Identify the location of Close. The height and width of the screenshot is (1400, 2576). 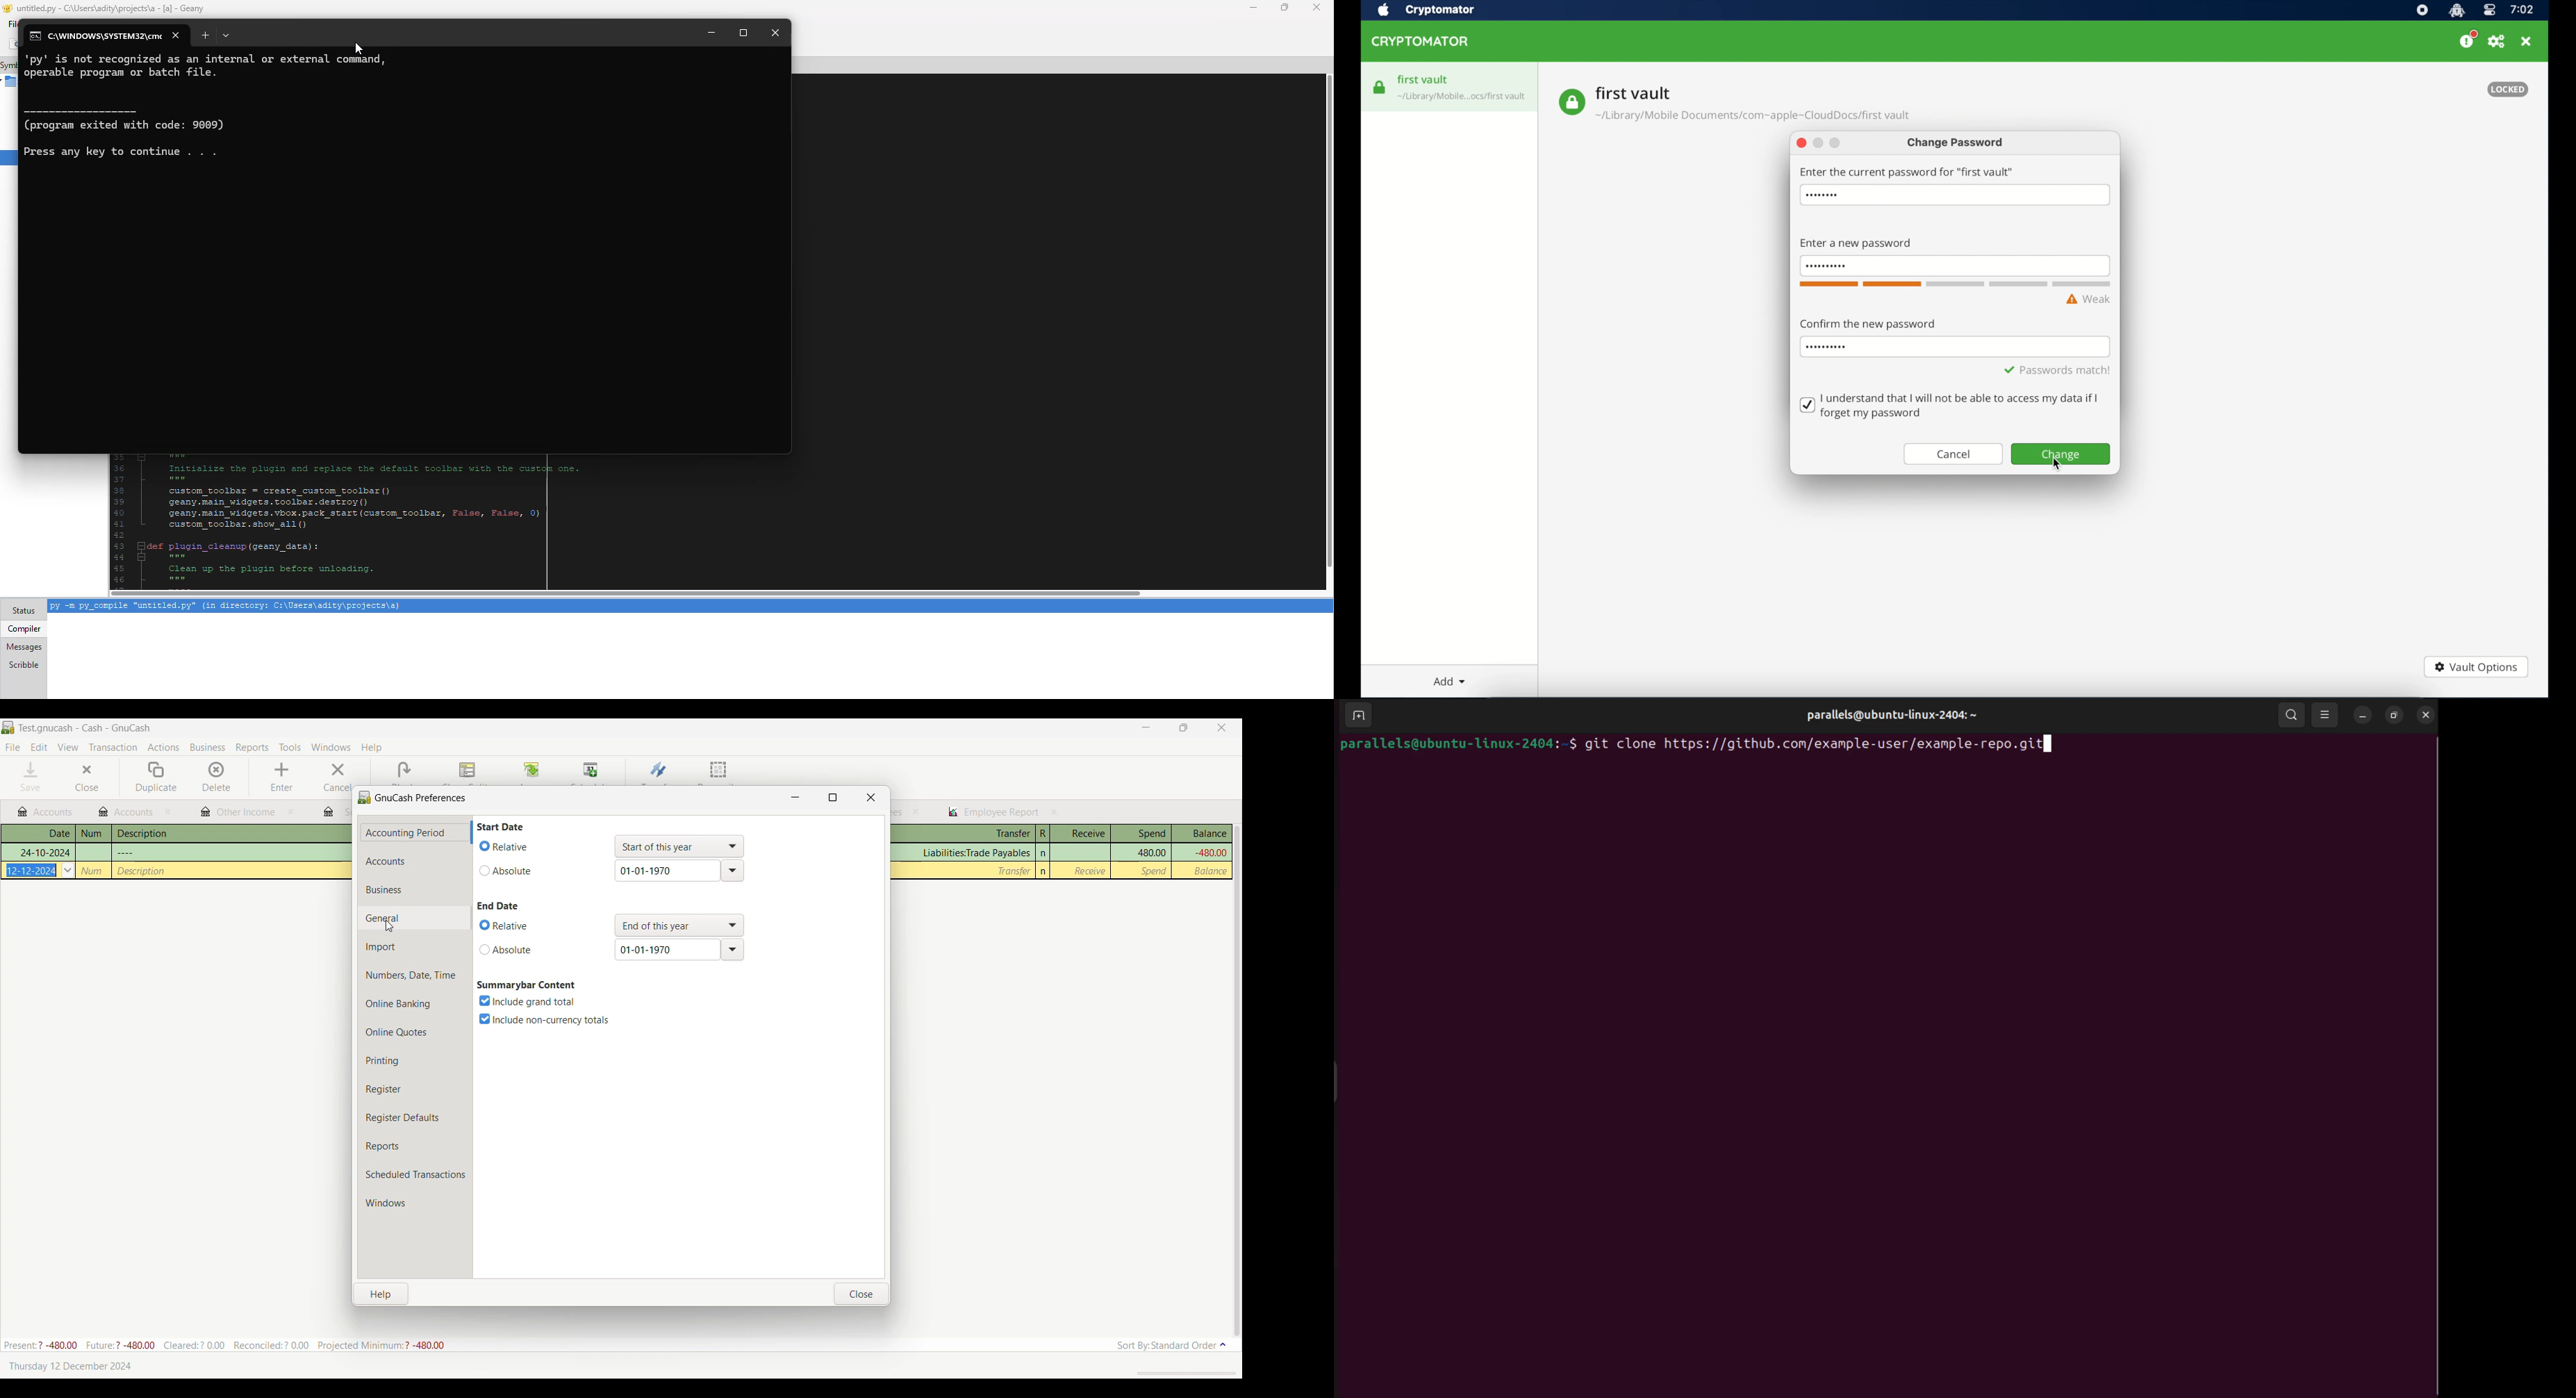
(86, 777).